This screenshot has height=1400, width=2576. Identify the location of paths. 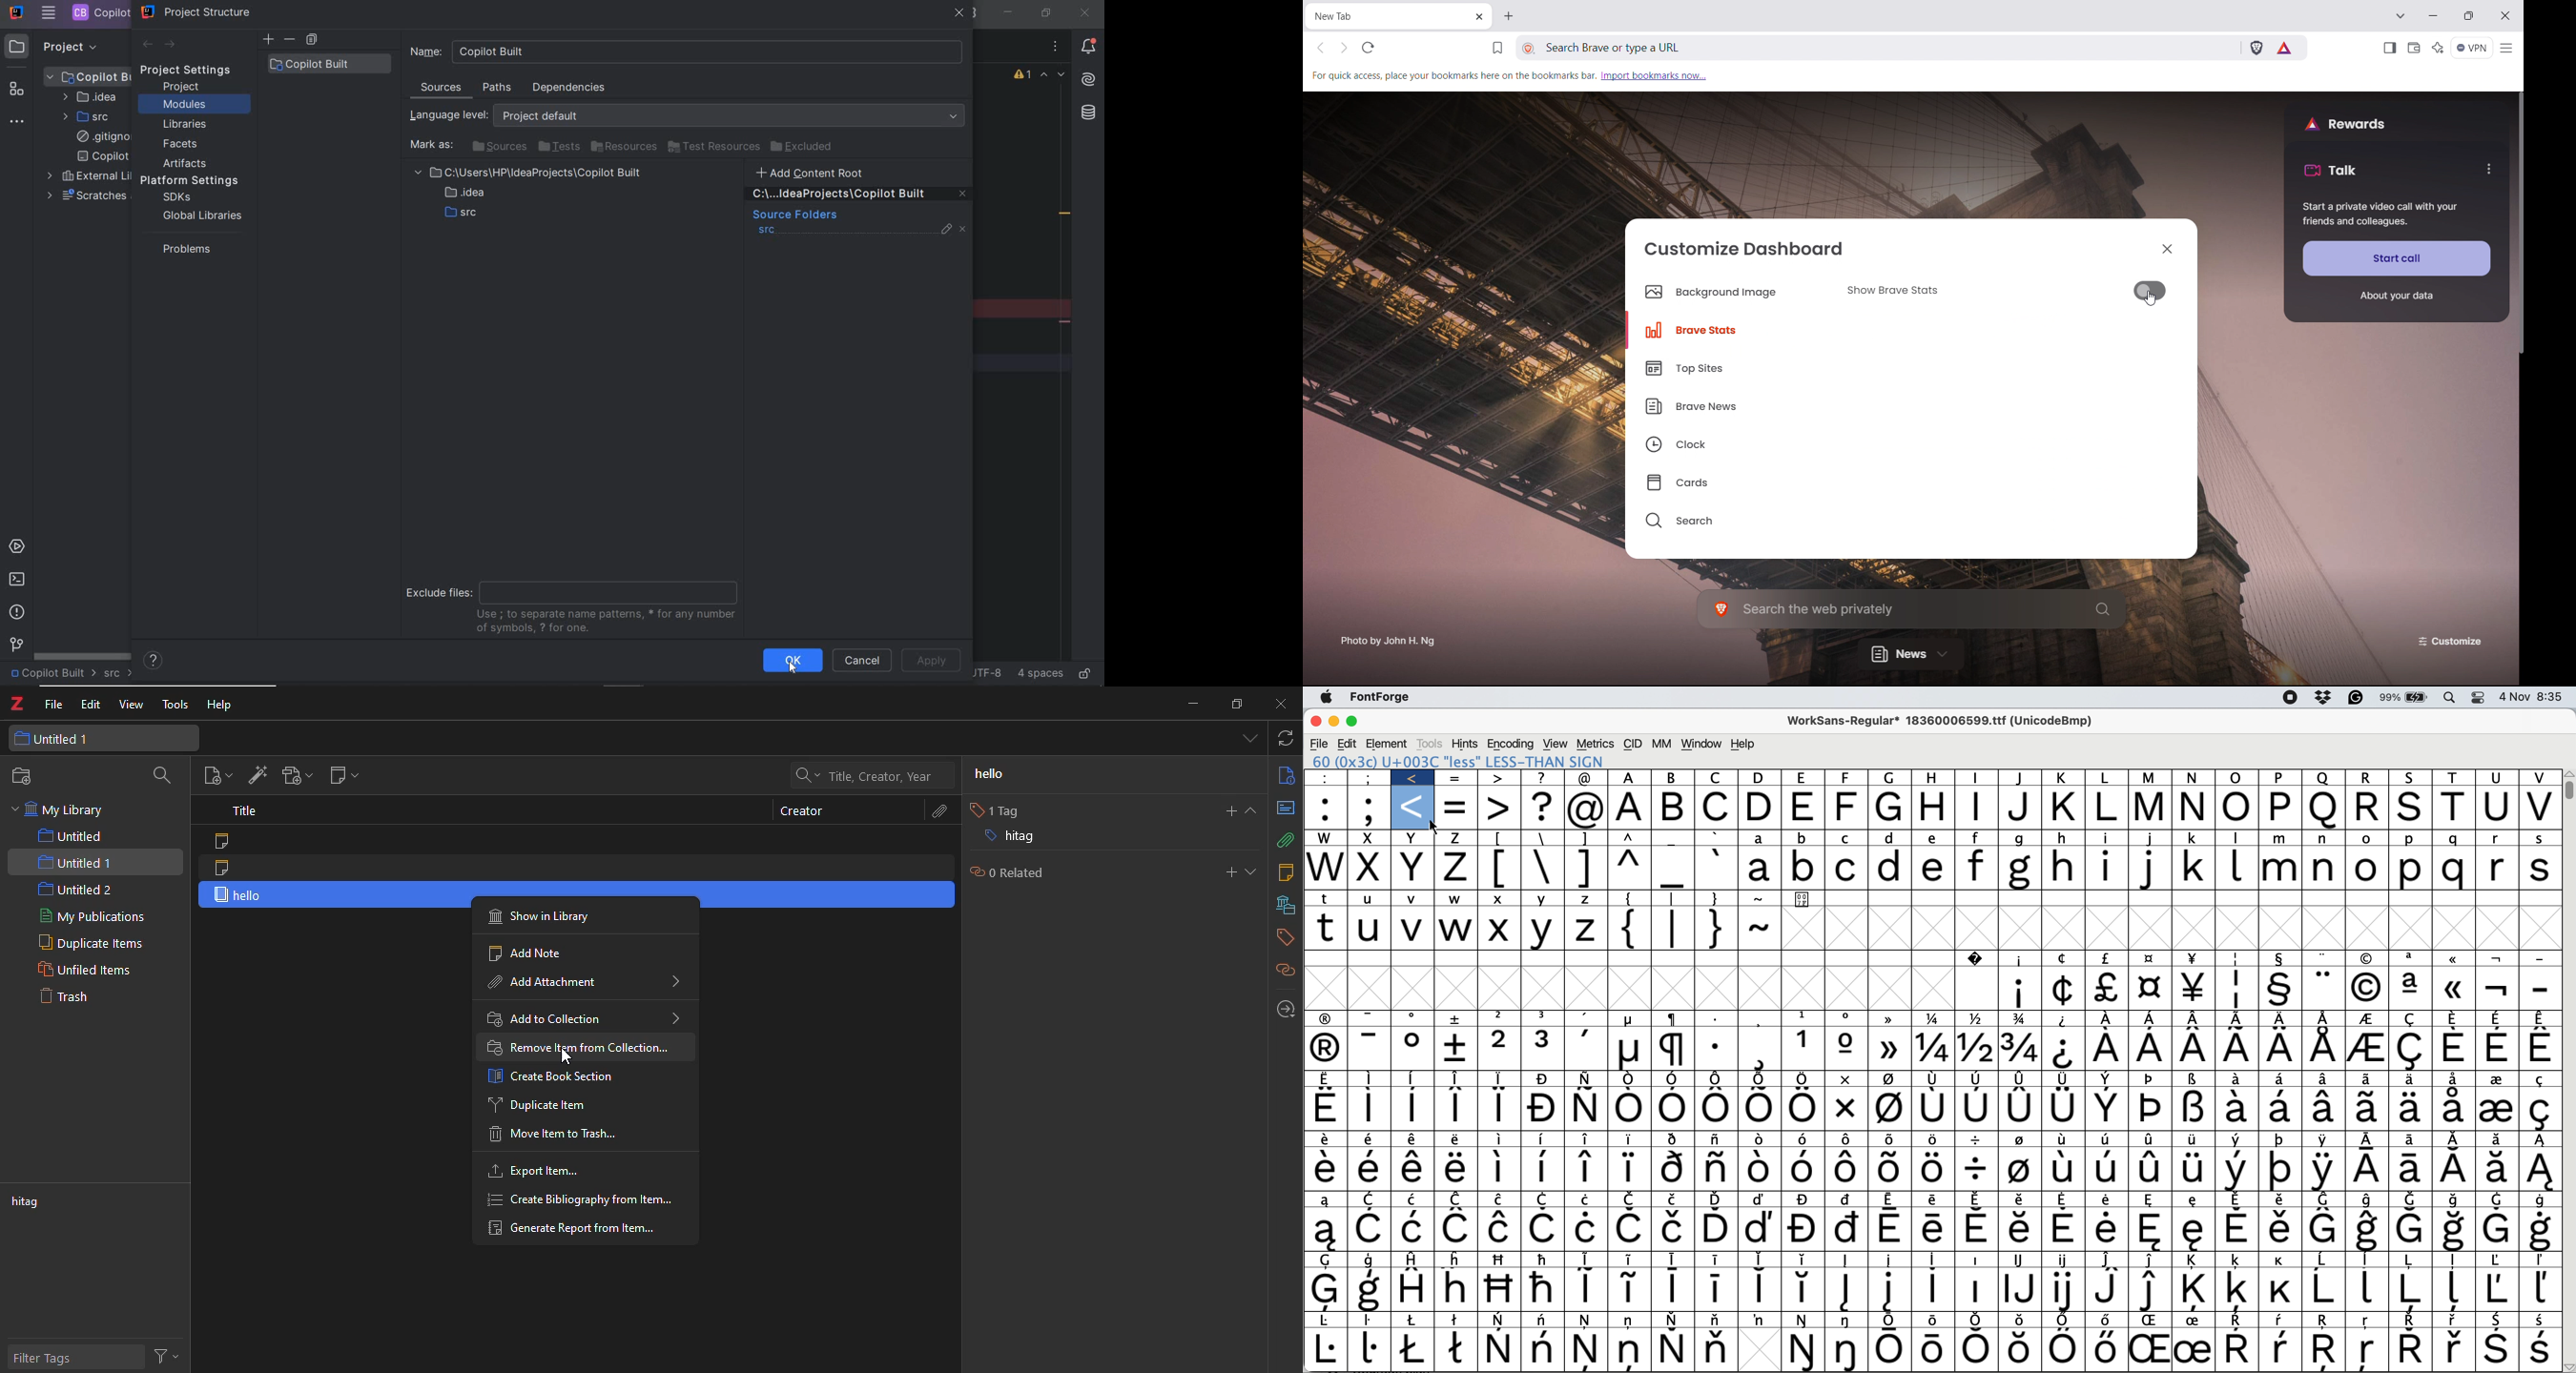
(499, 88).